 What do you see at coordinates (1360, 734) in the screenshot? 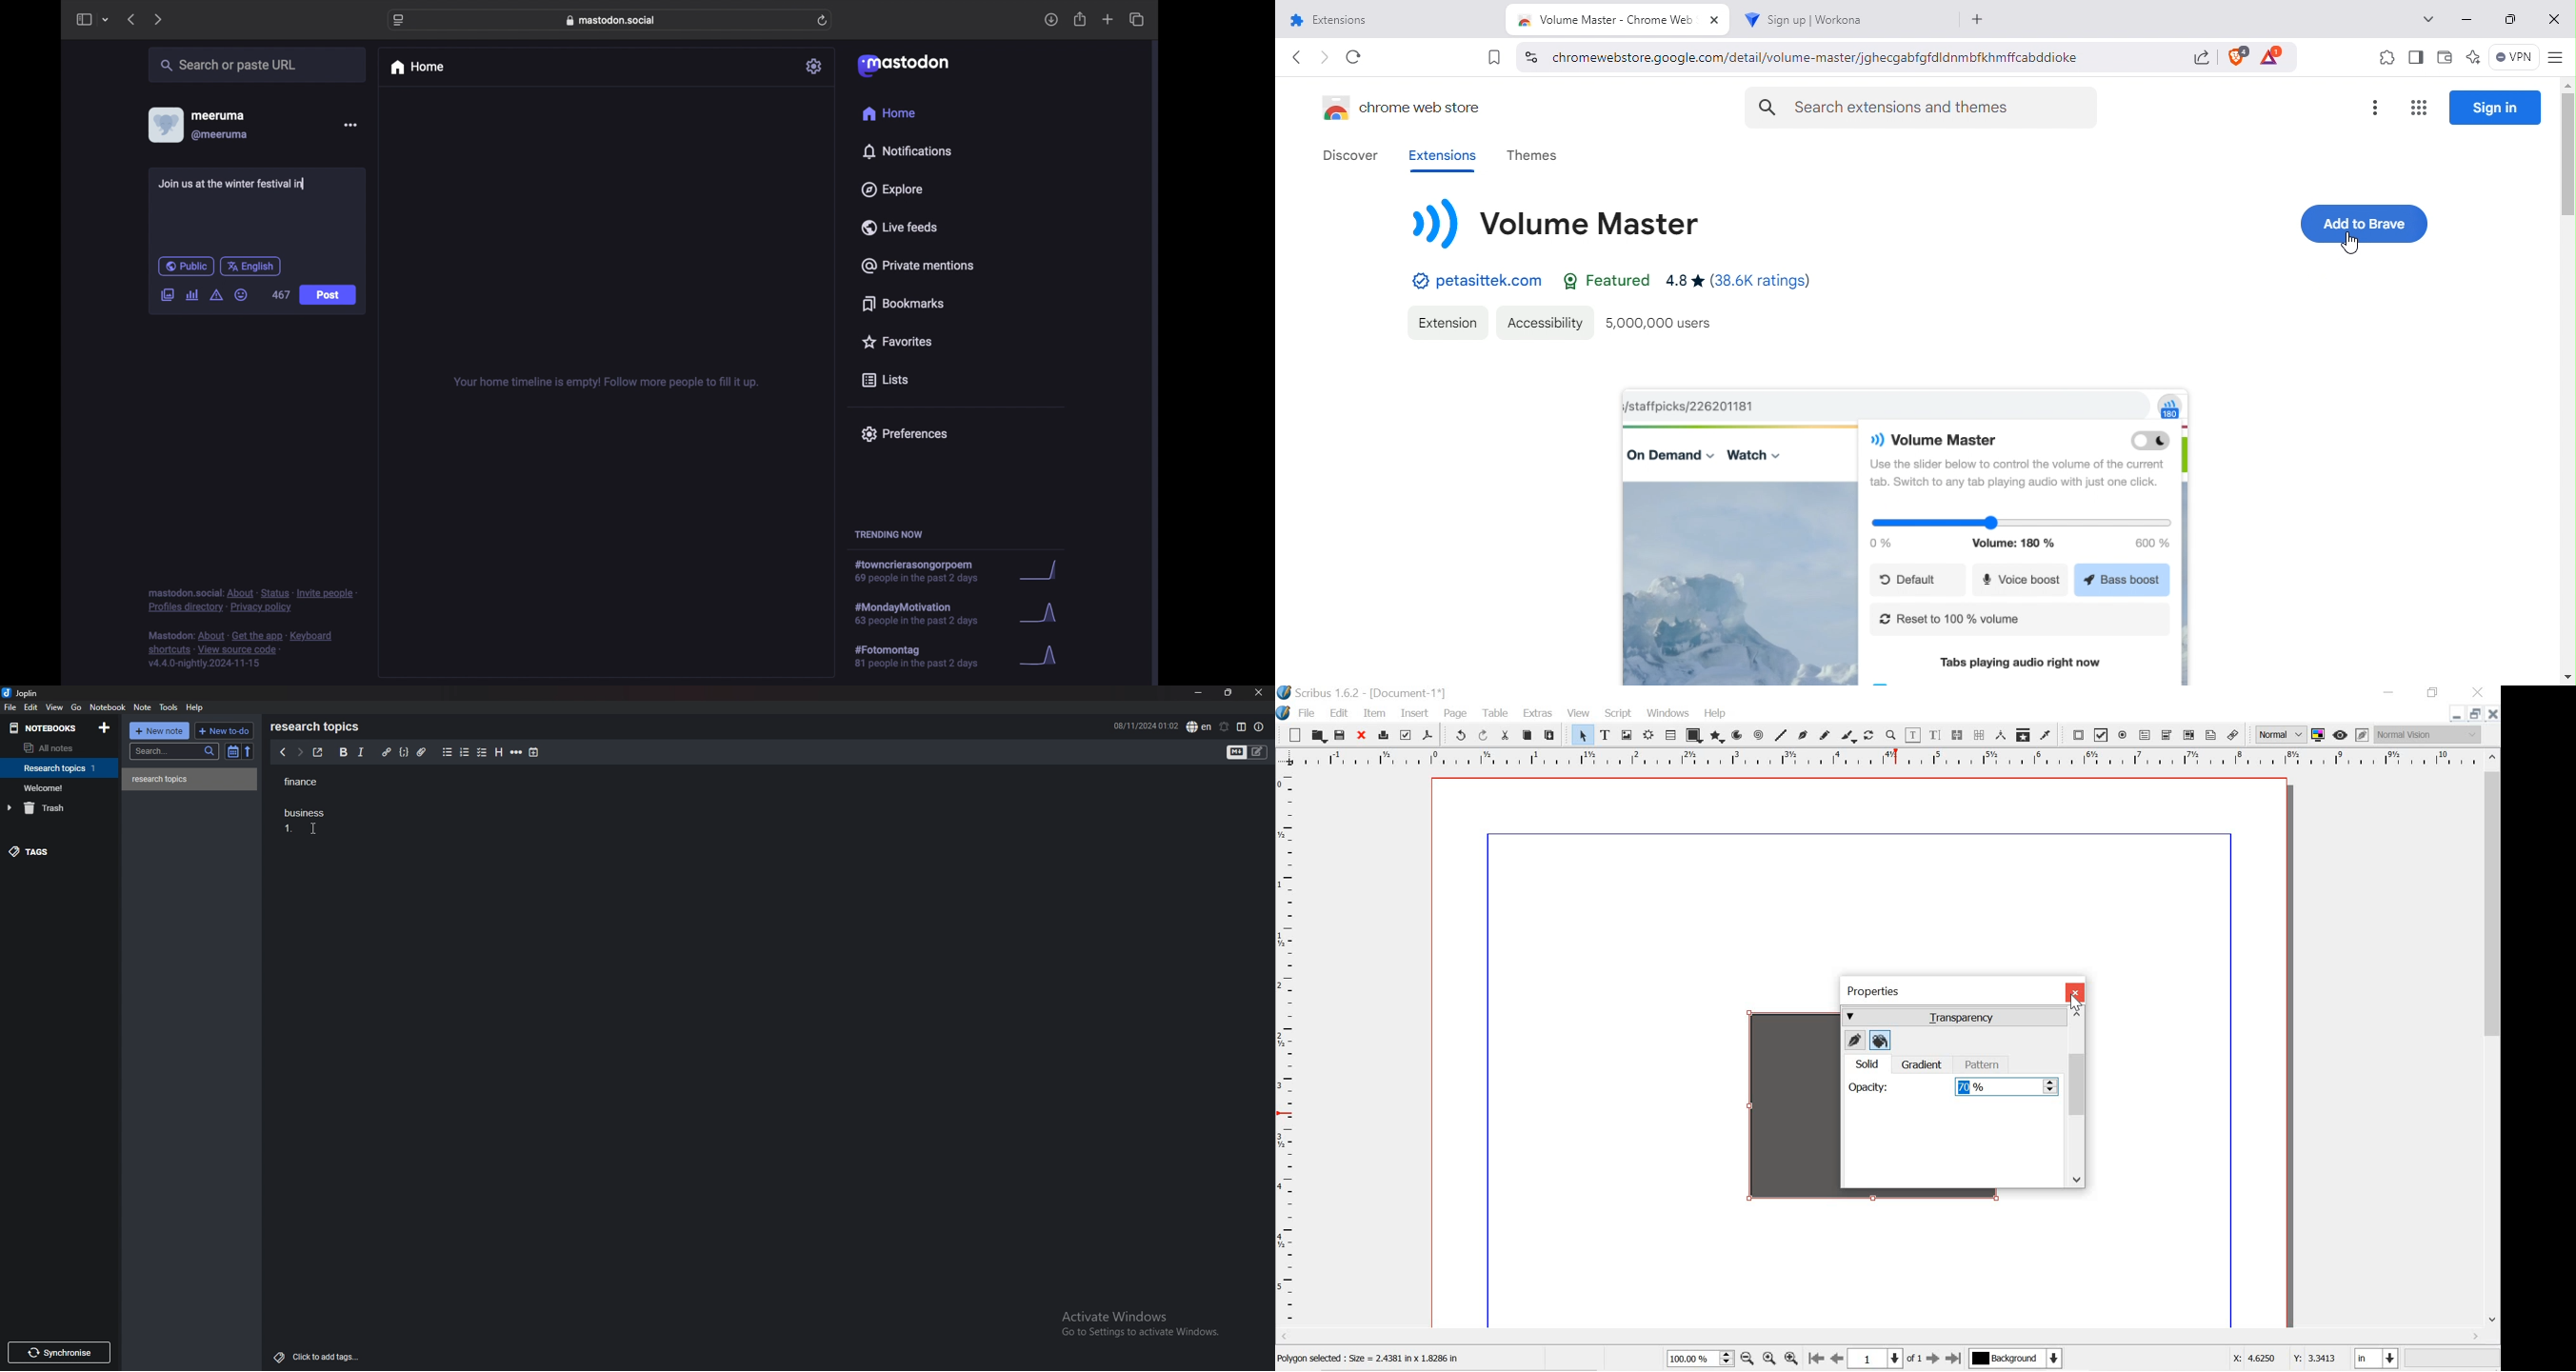
I see `close` at bounding box center [1360, 734].